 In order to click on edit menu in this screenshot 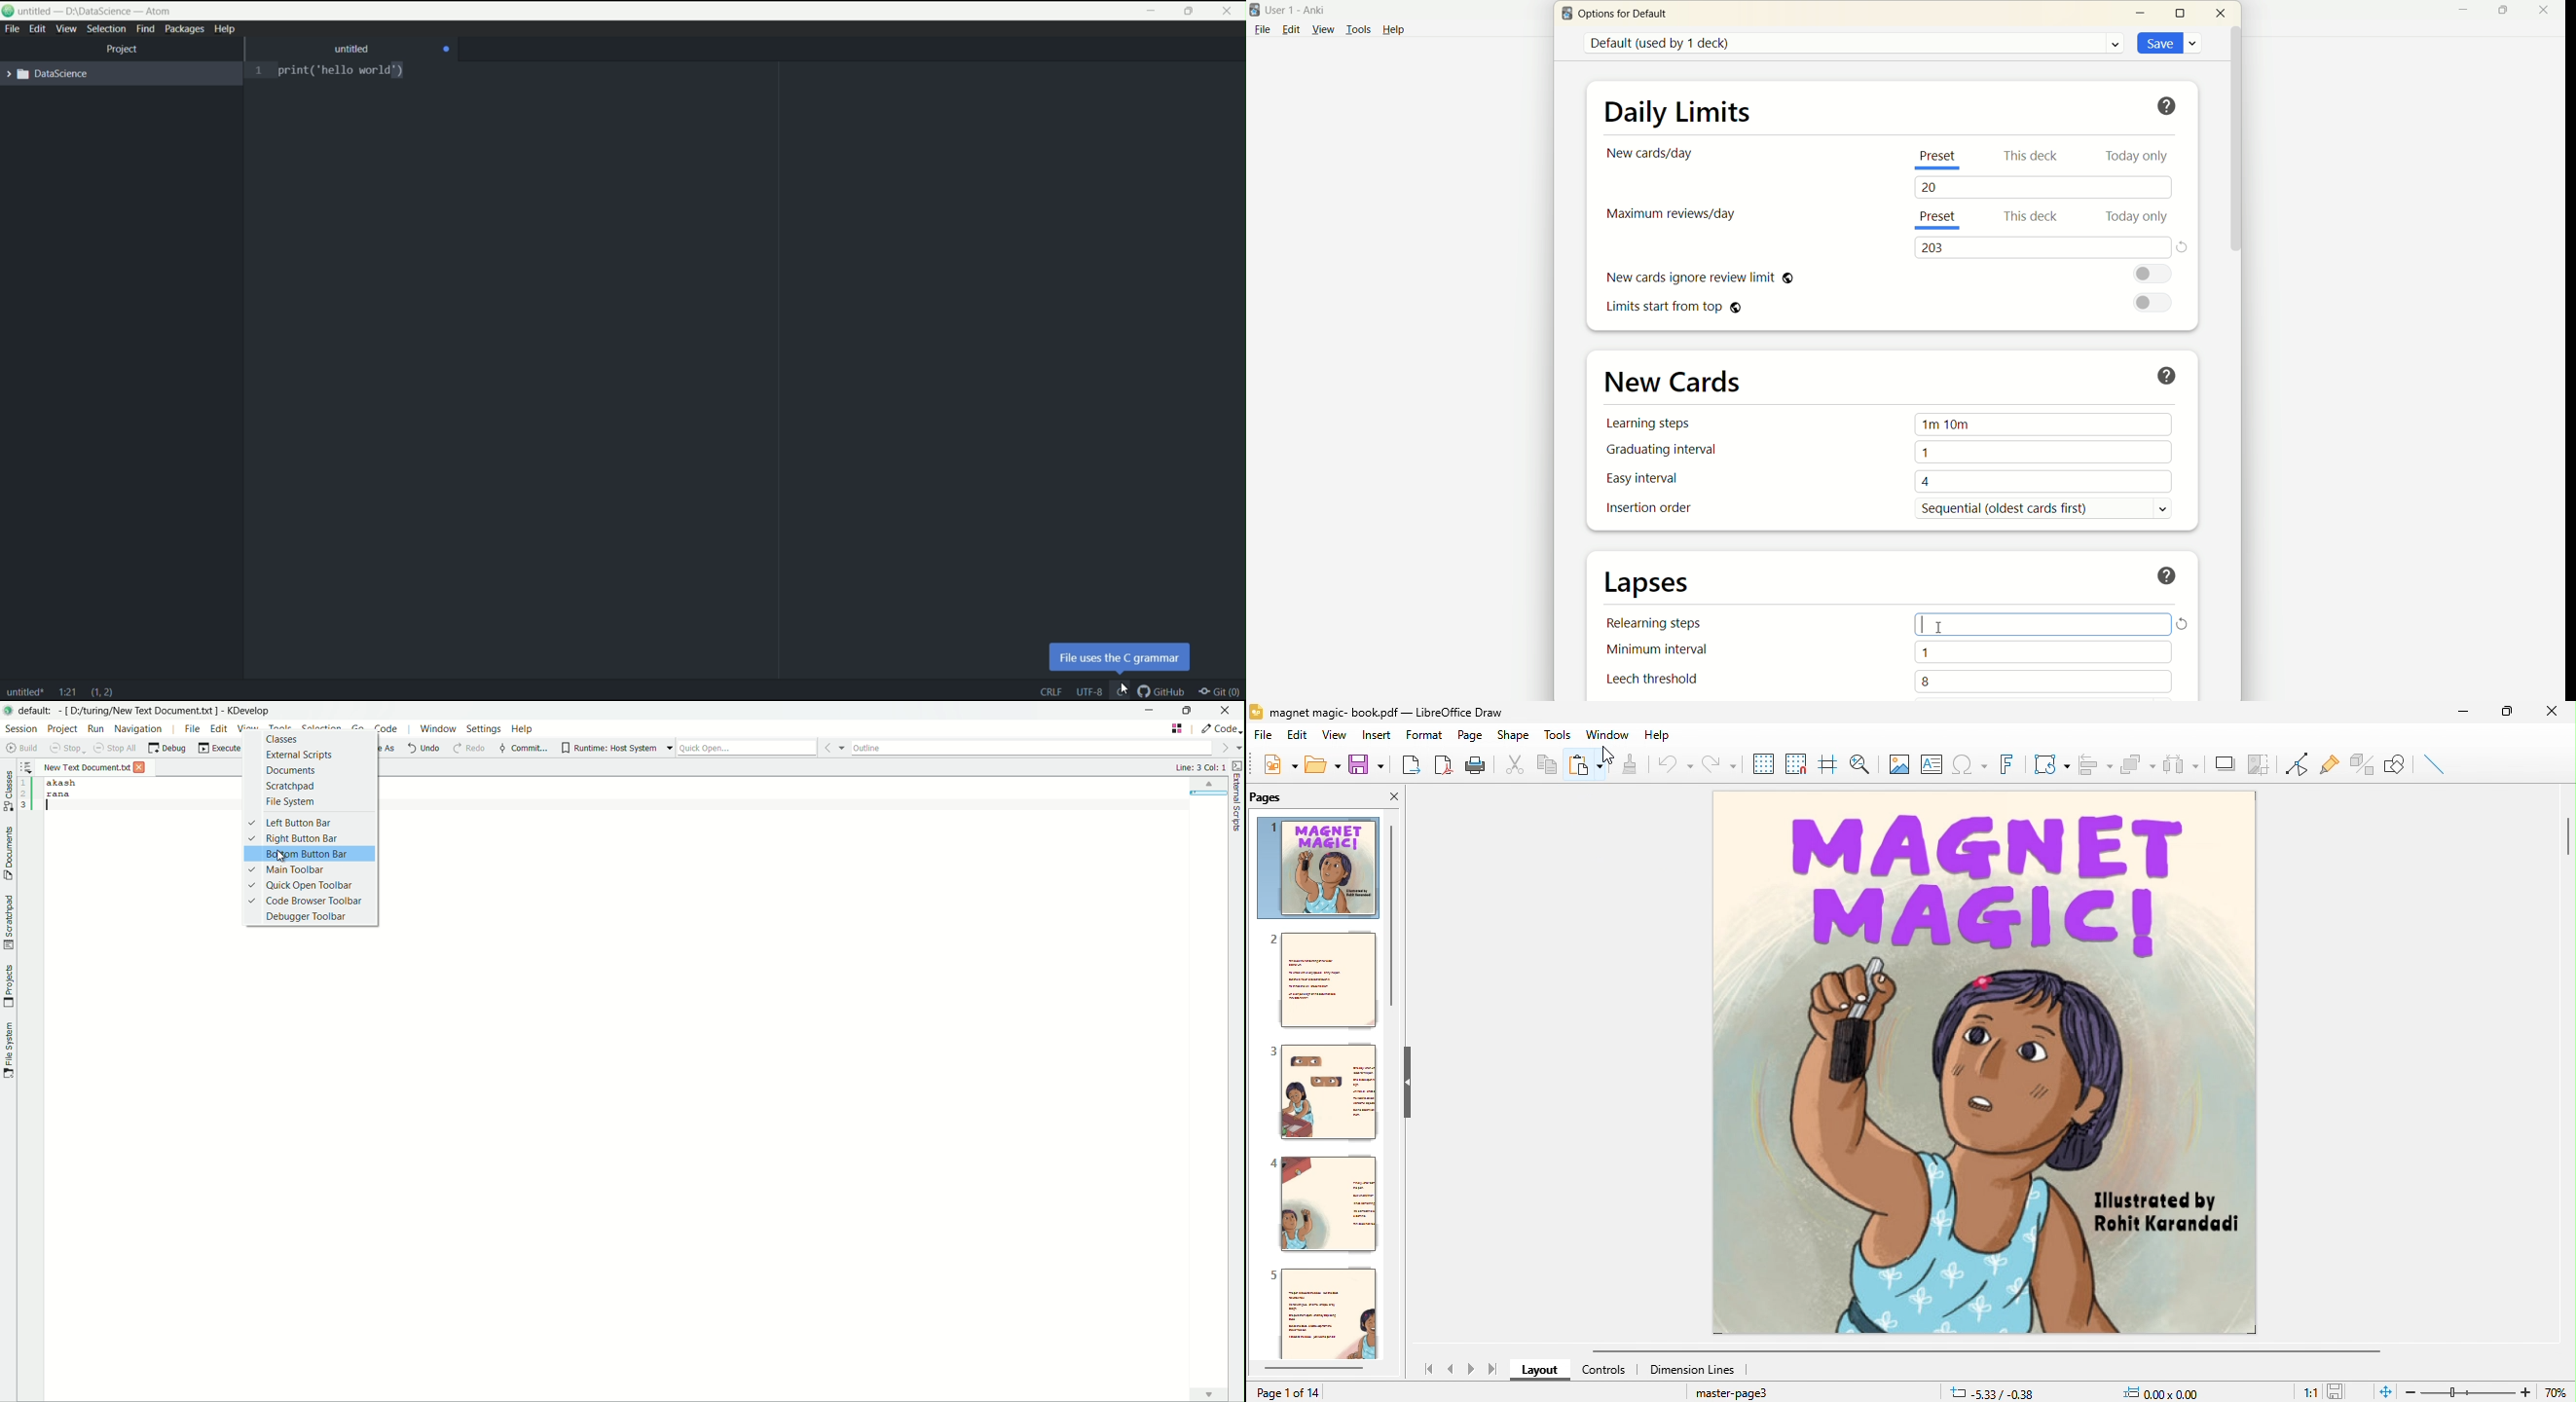, I will do `click(38, 29)`.